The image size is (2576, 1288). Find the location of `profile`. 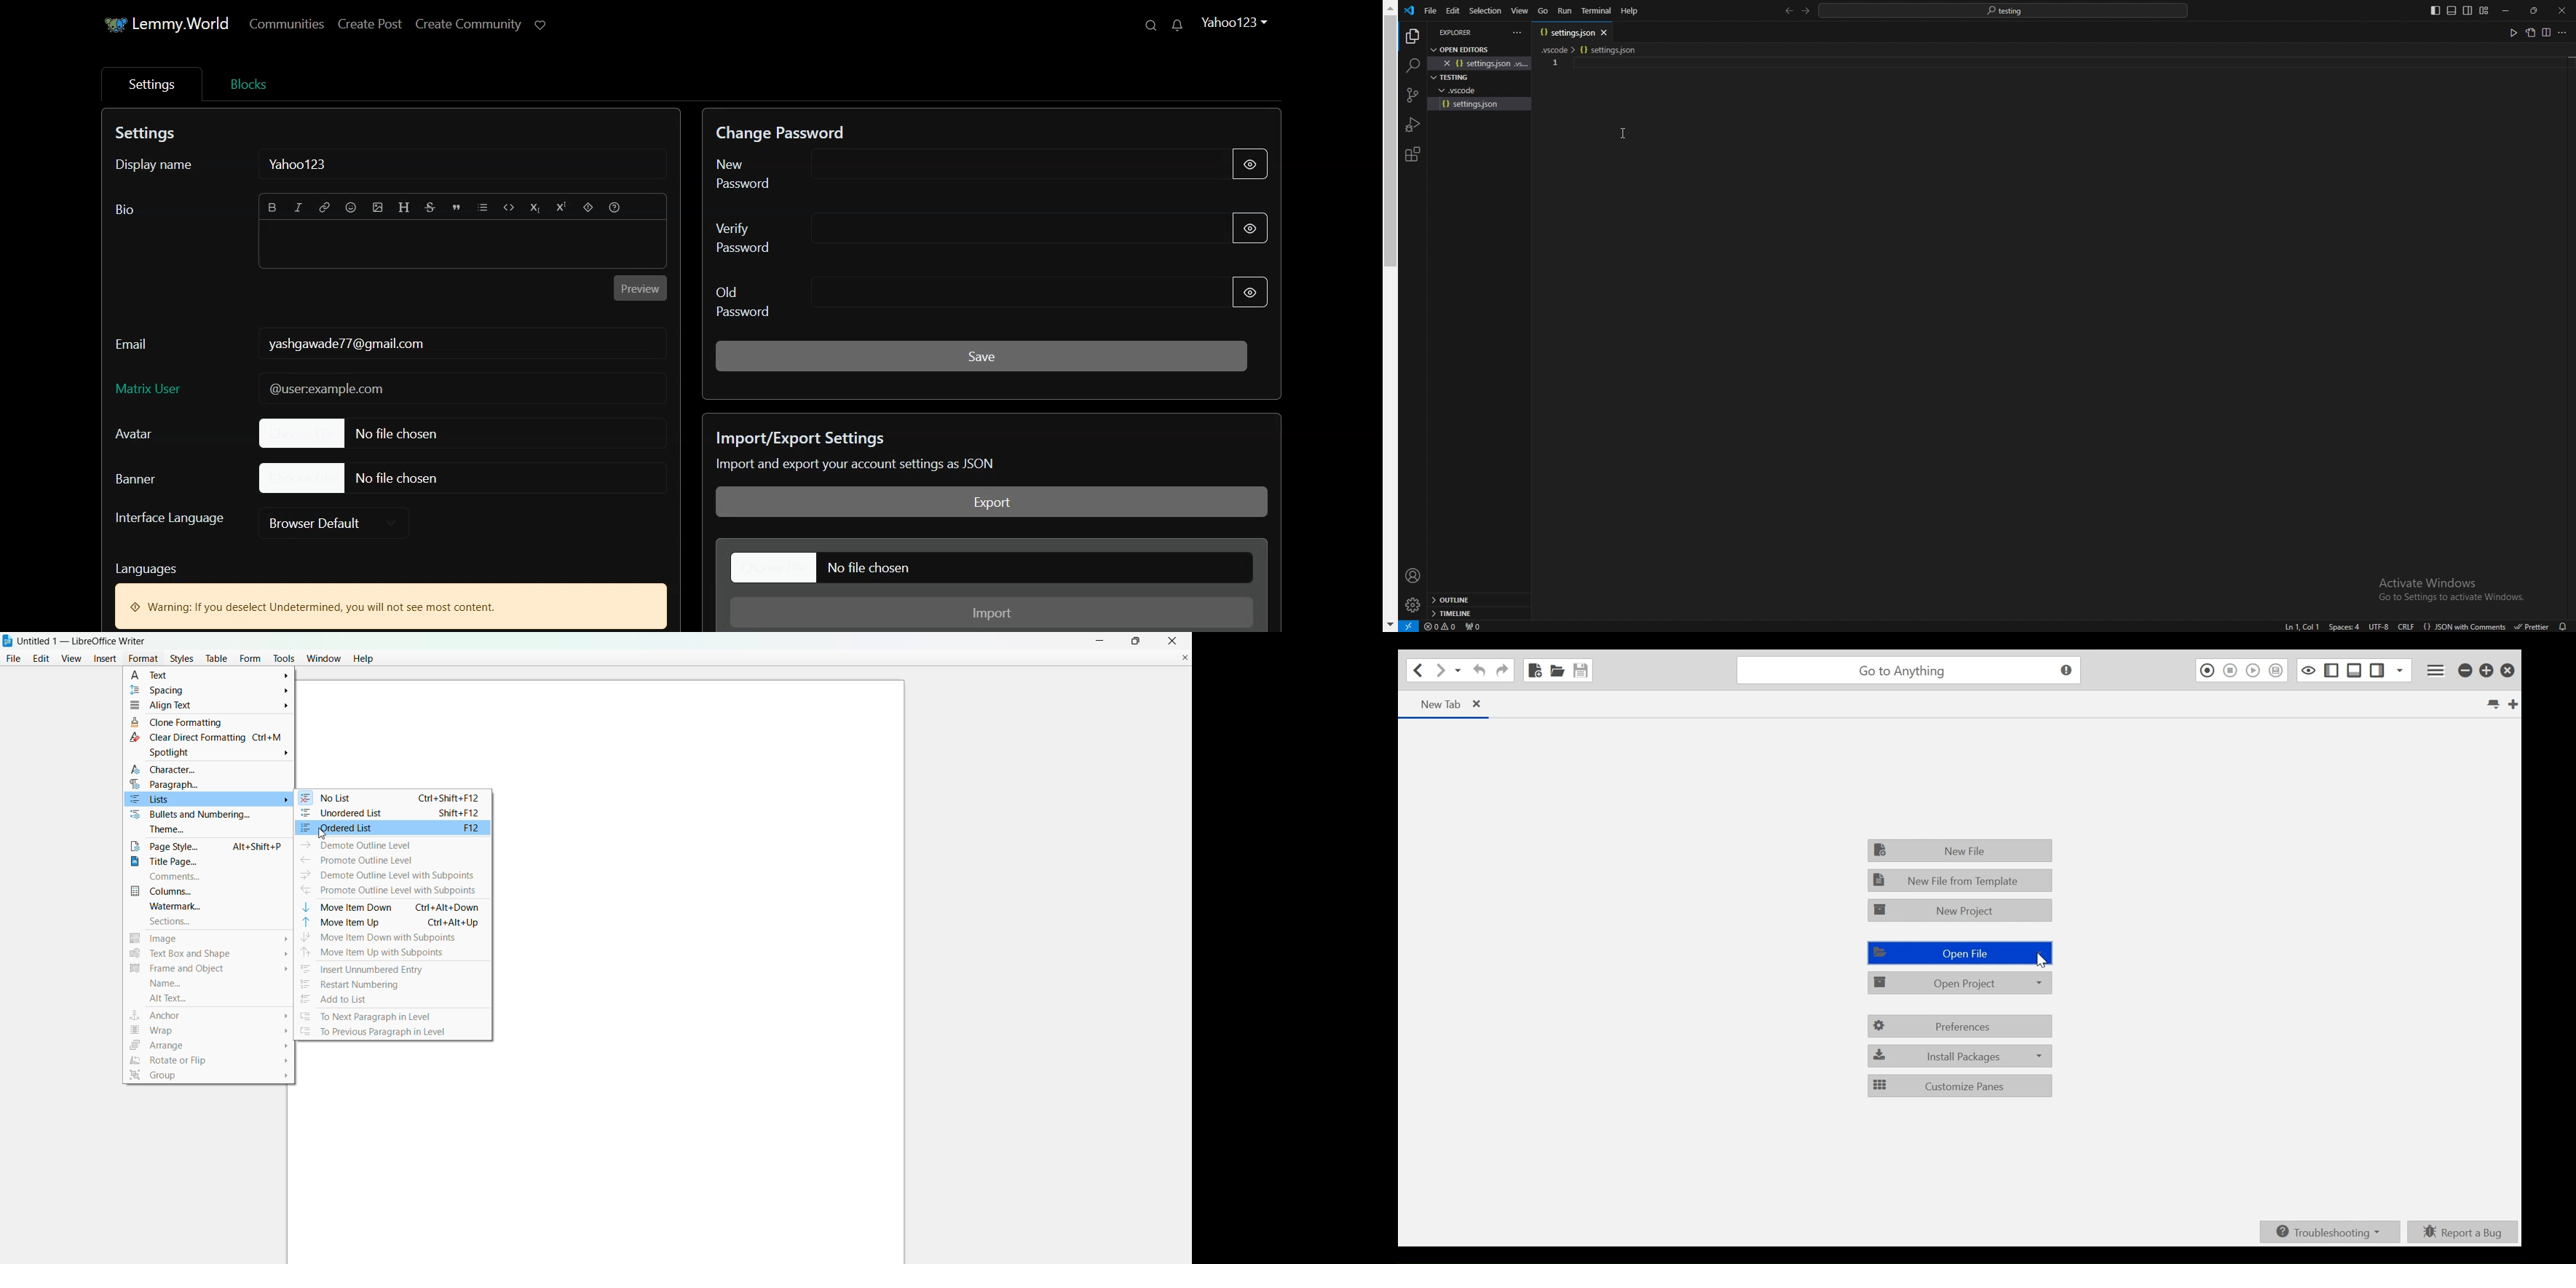

profile is located at coordinates (1413, 576).